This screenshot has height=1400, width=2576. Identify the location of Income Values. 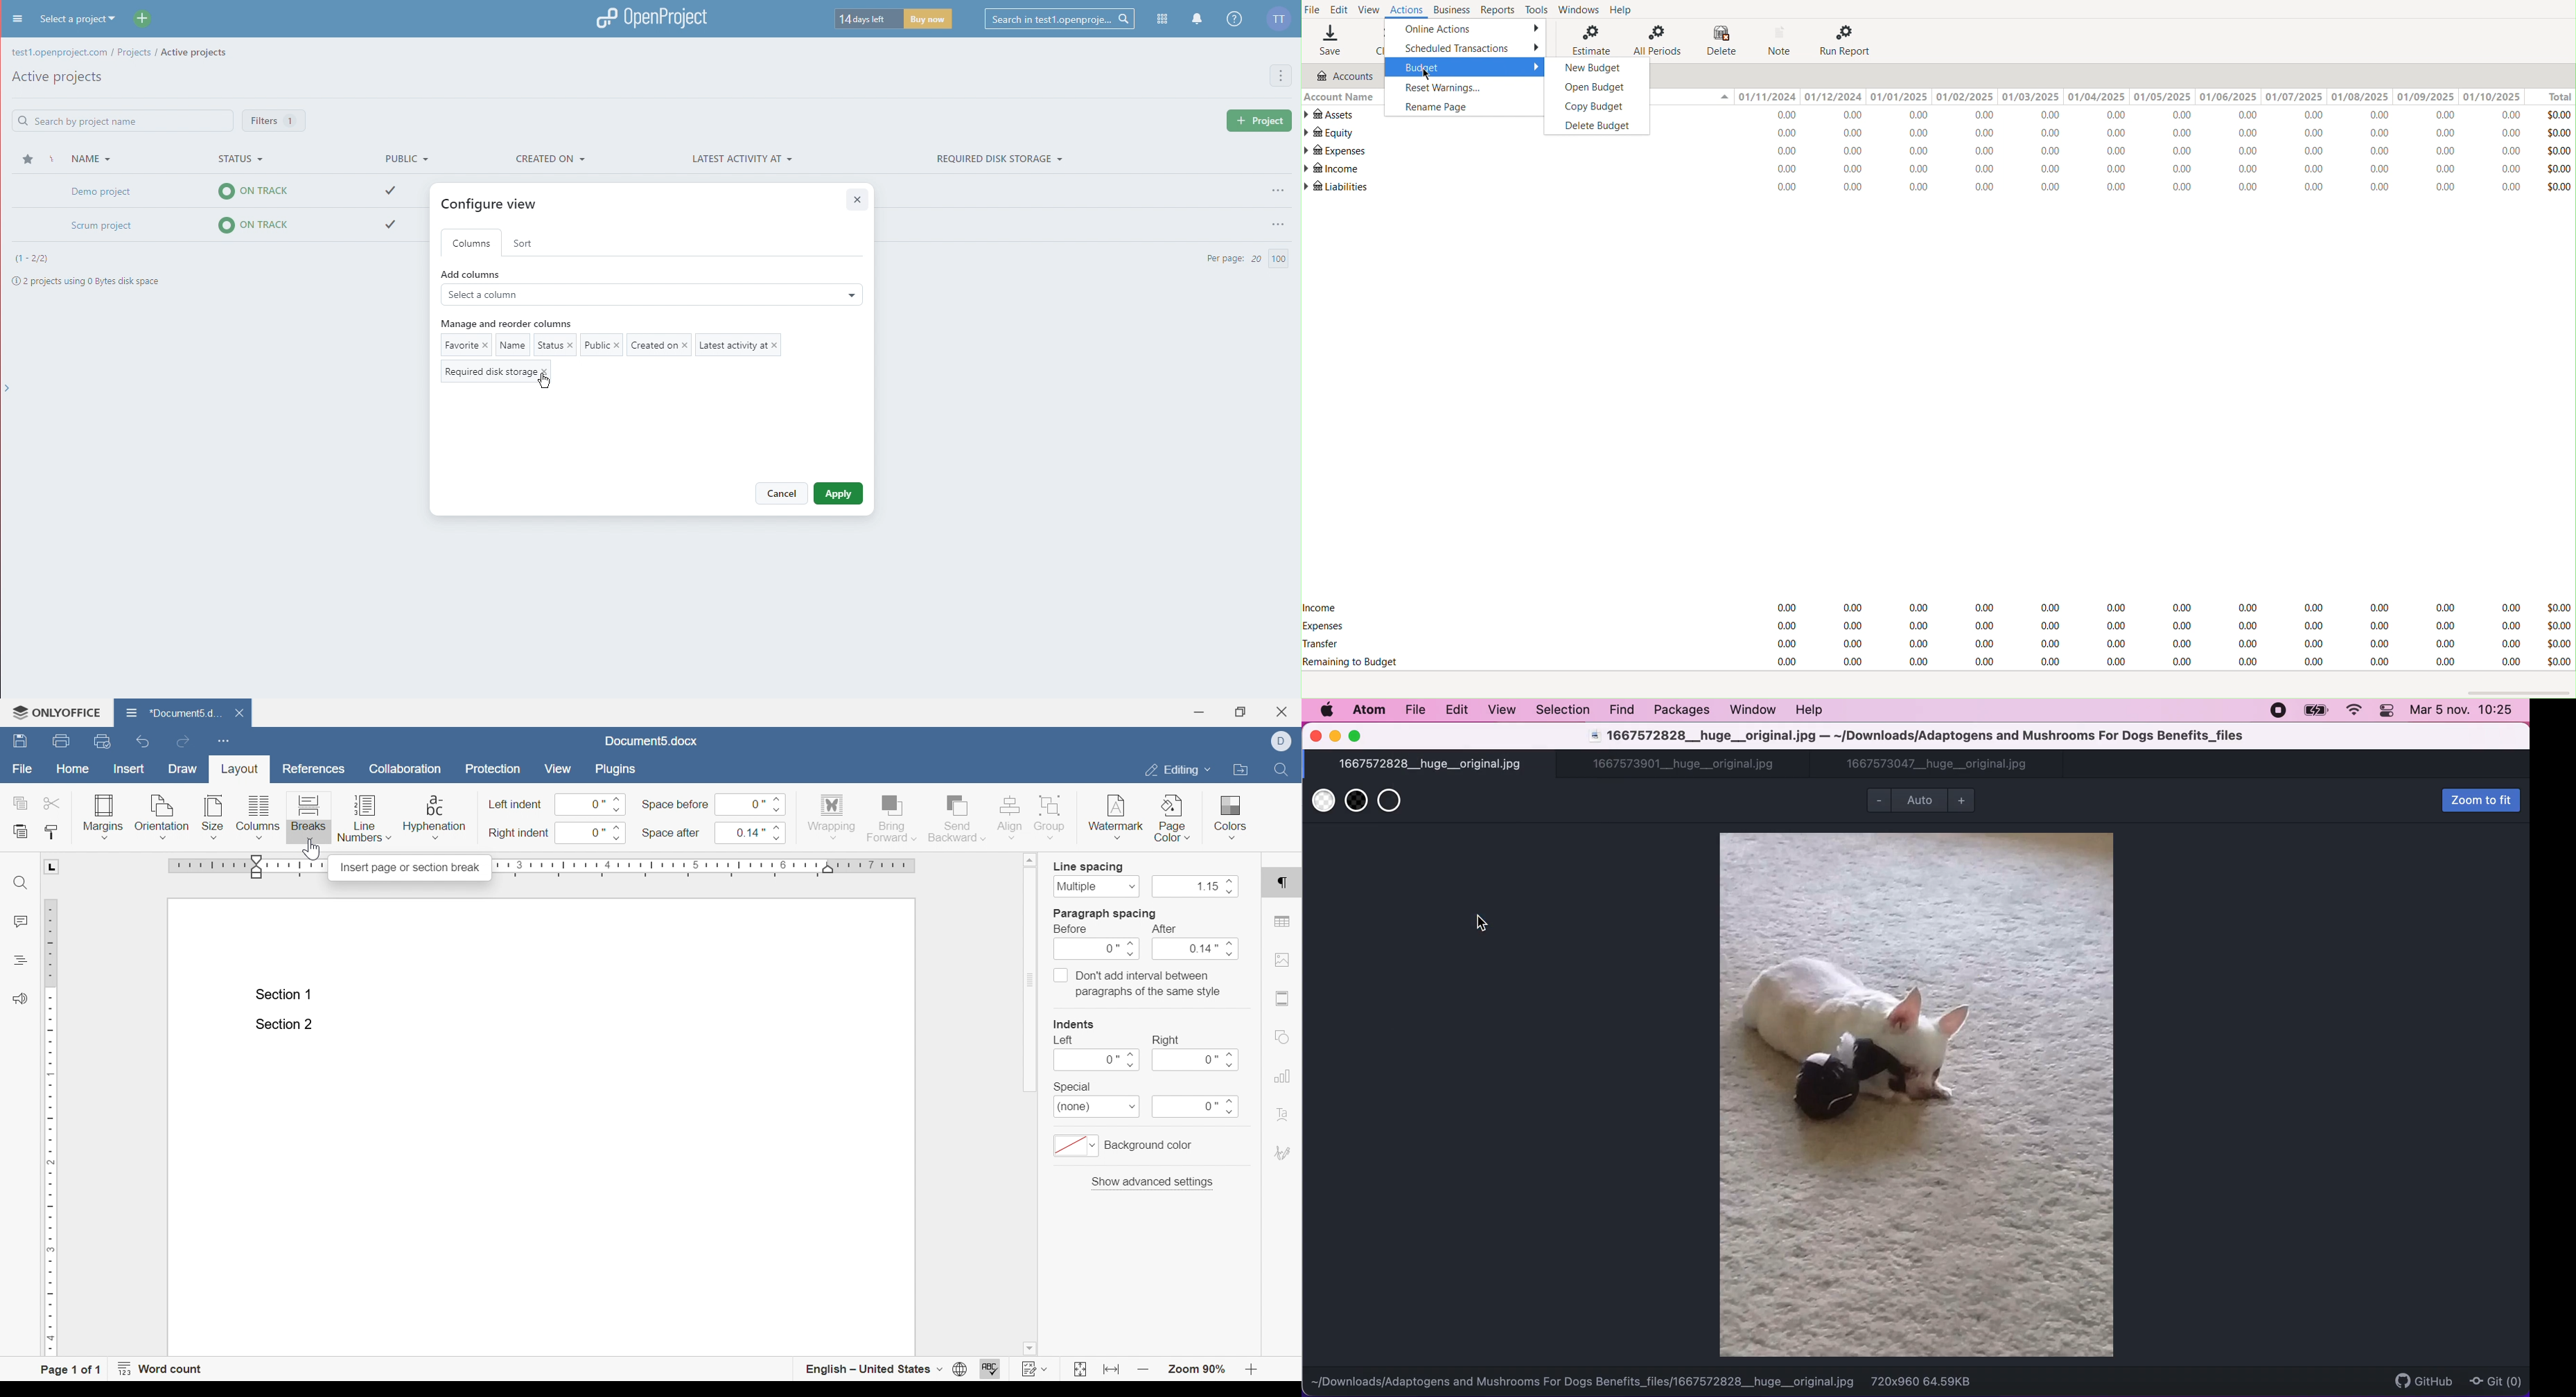
(2150, 605).